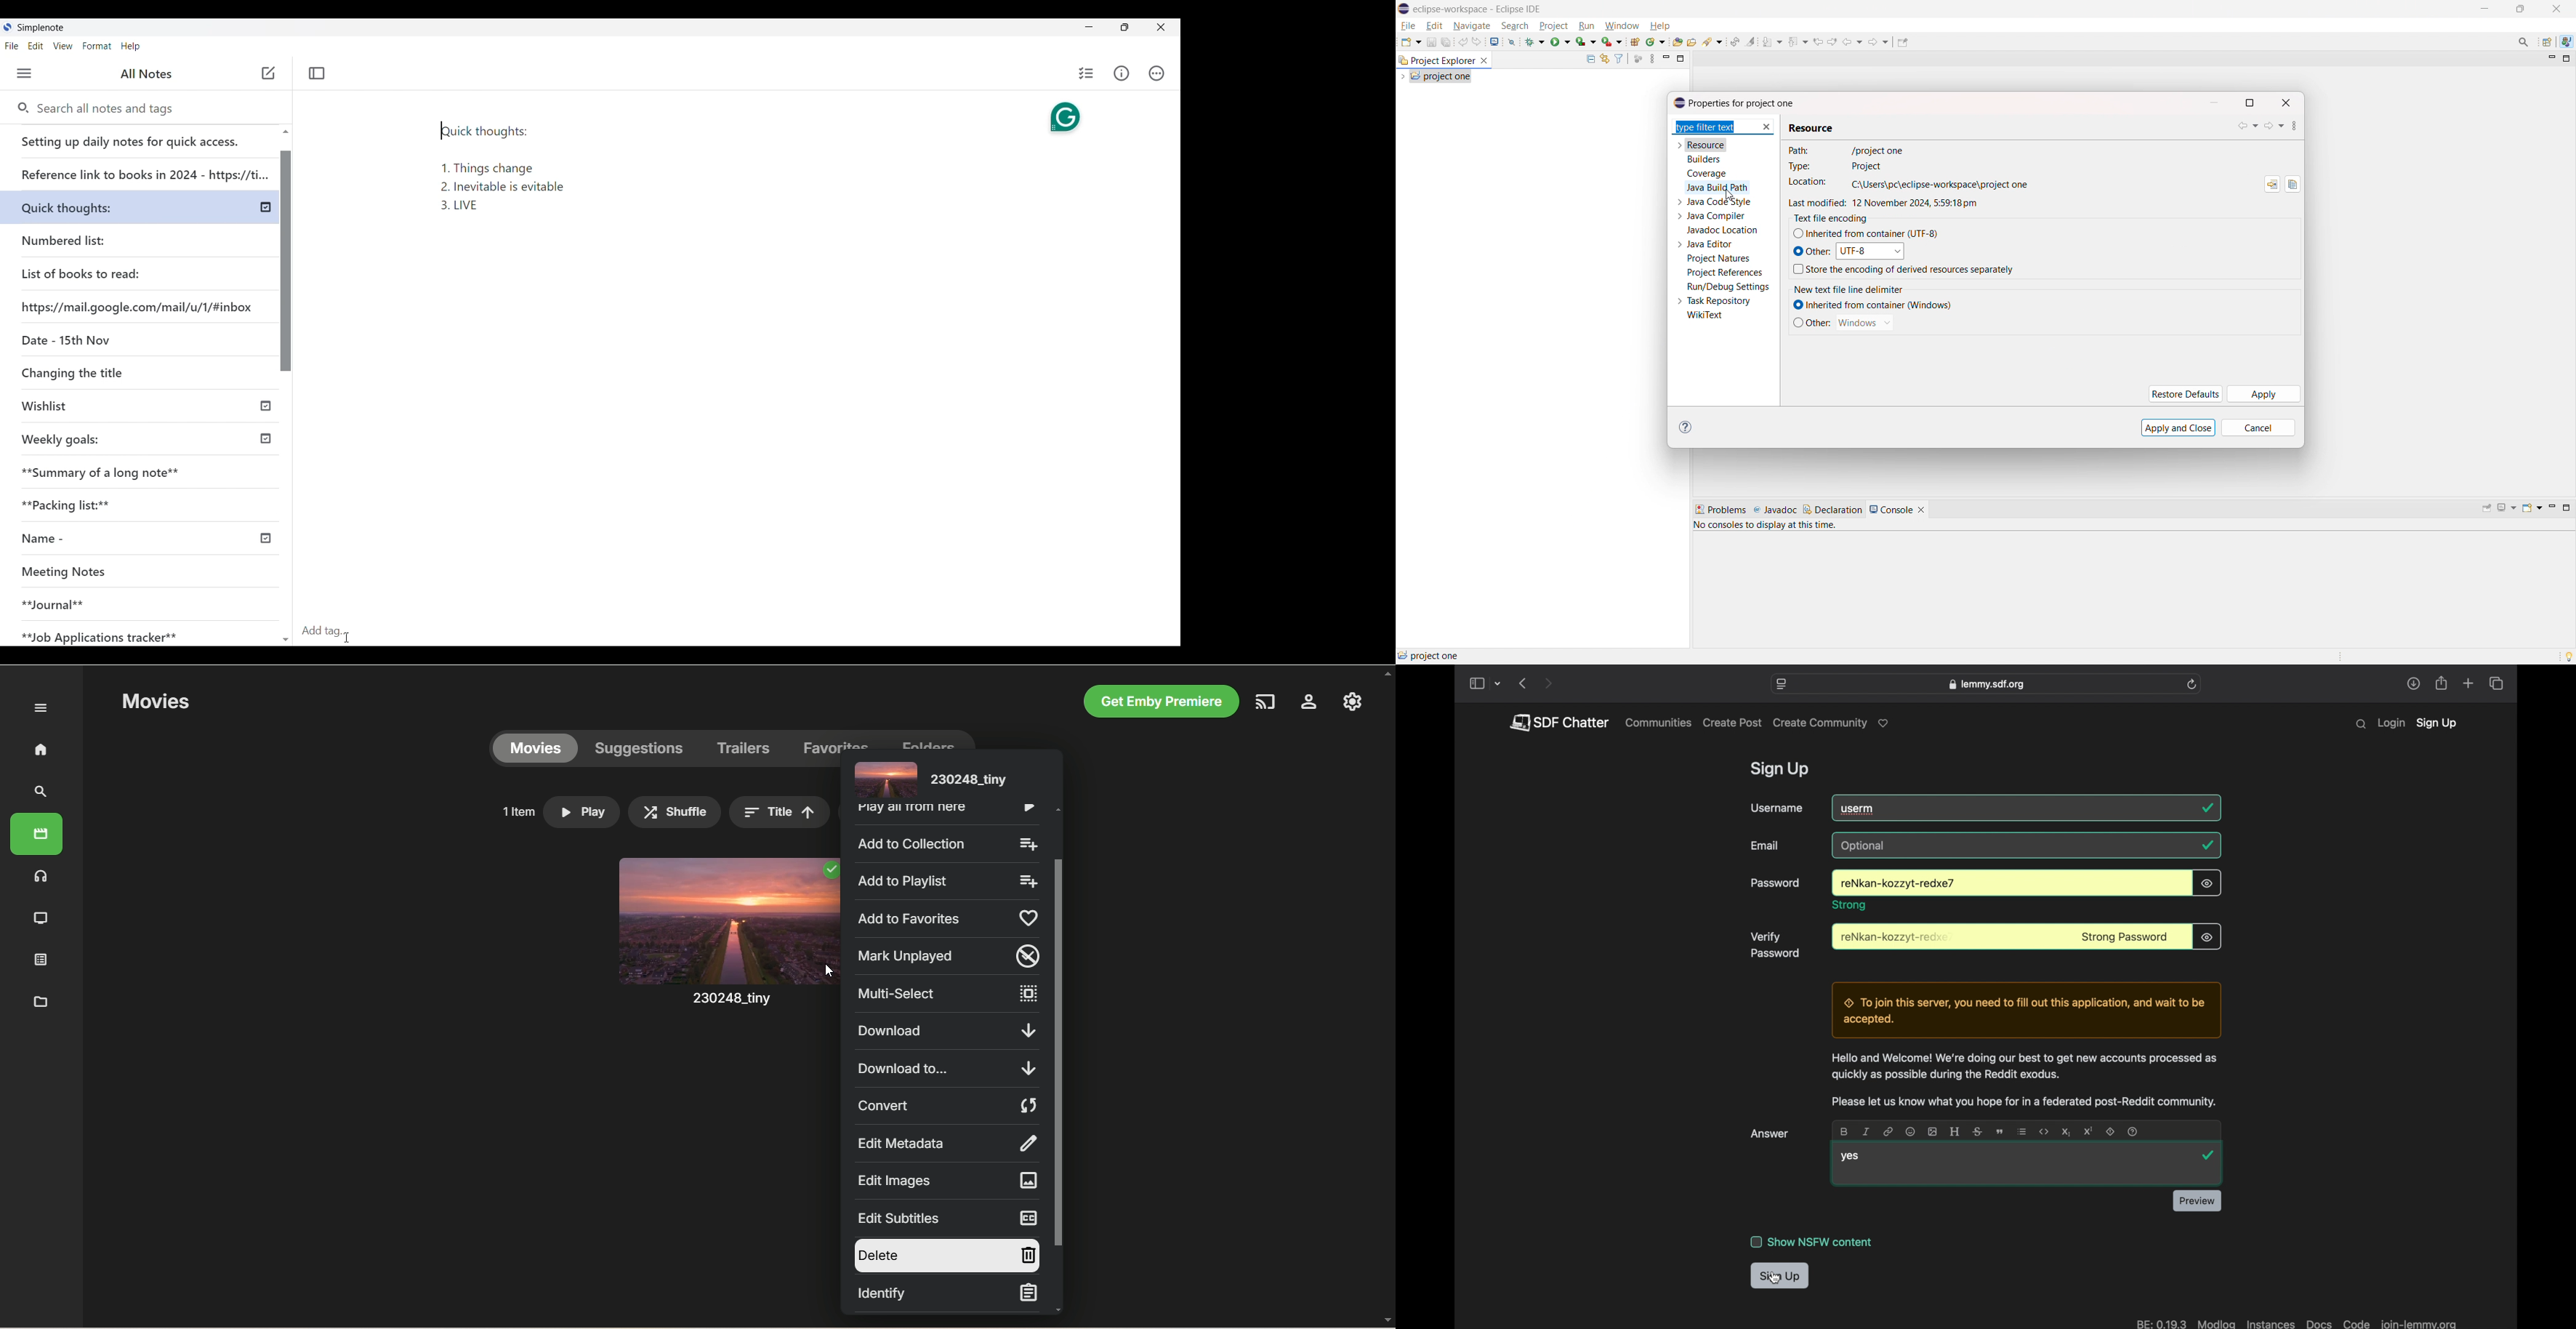  I want to click on Date, so click(63, 339).